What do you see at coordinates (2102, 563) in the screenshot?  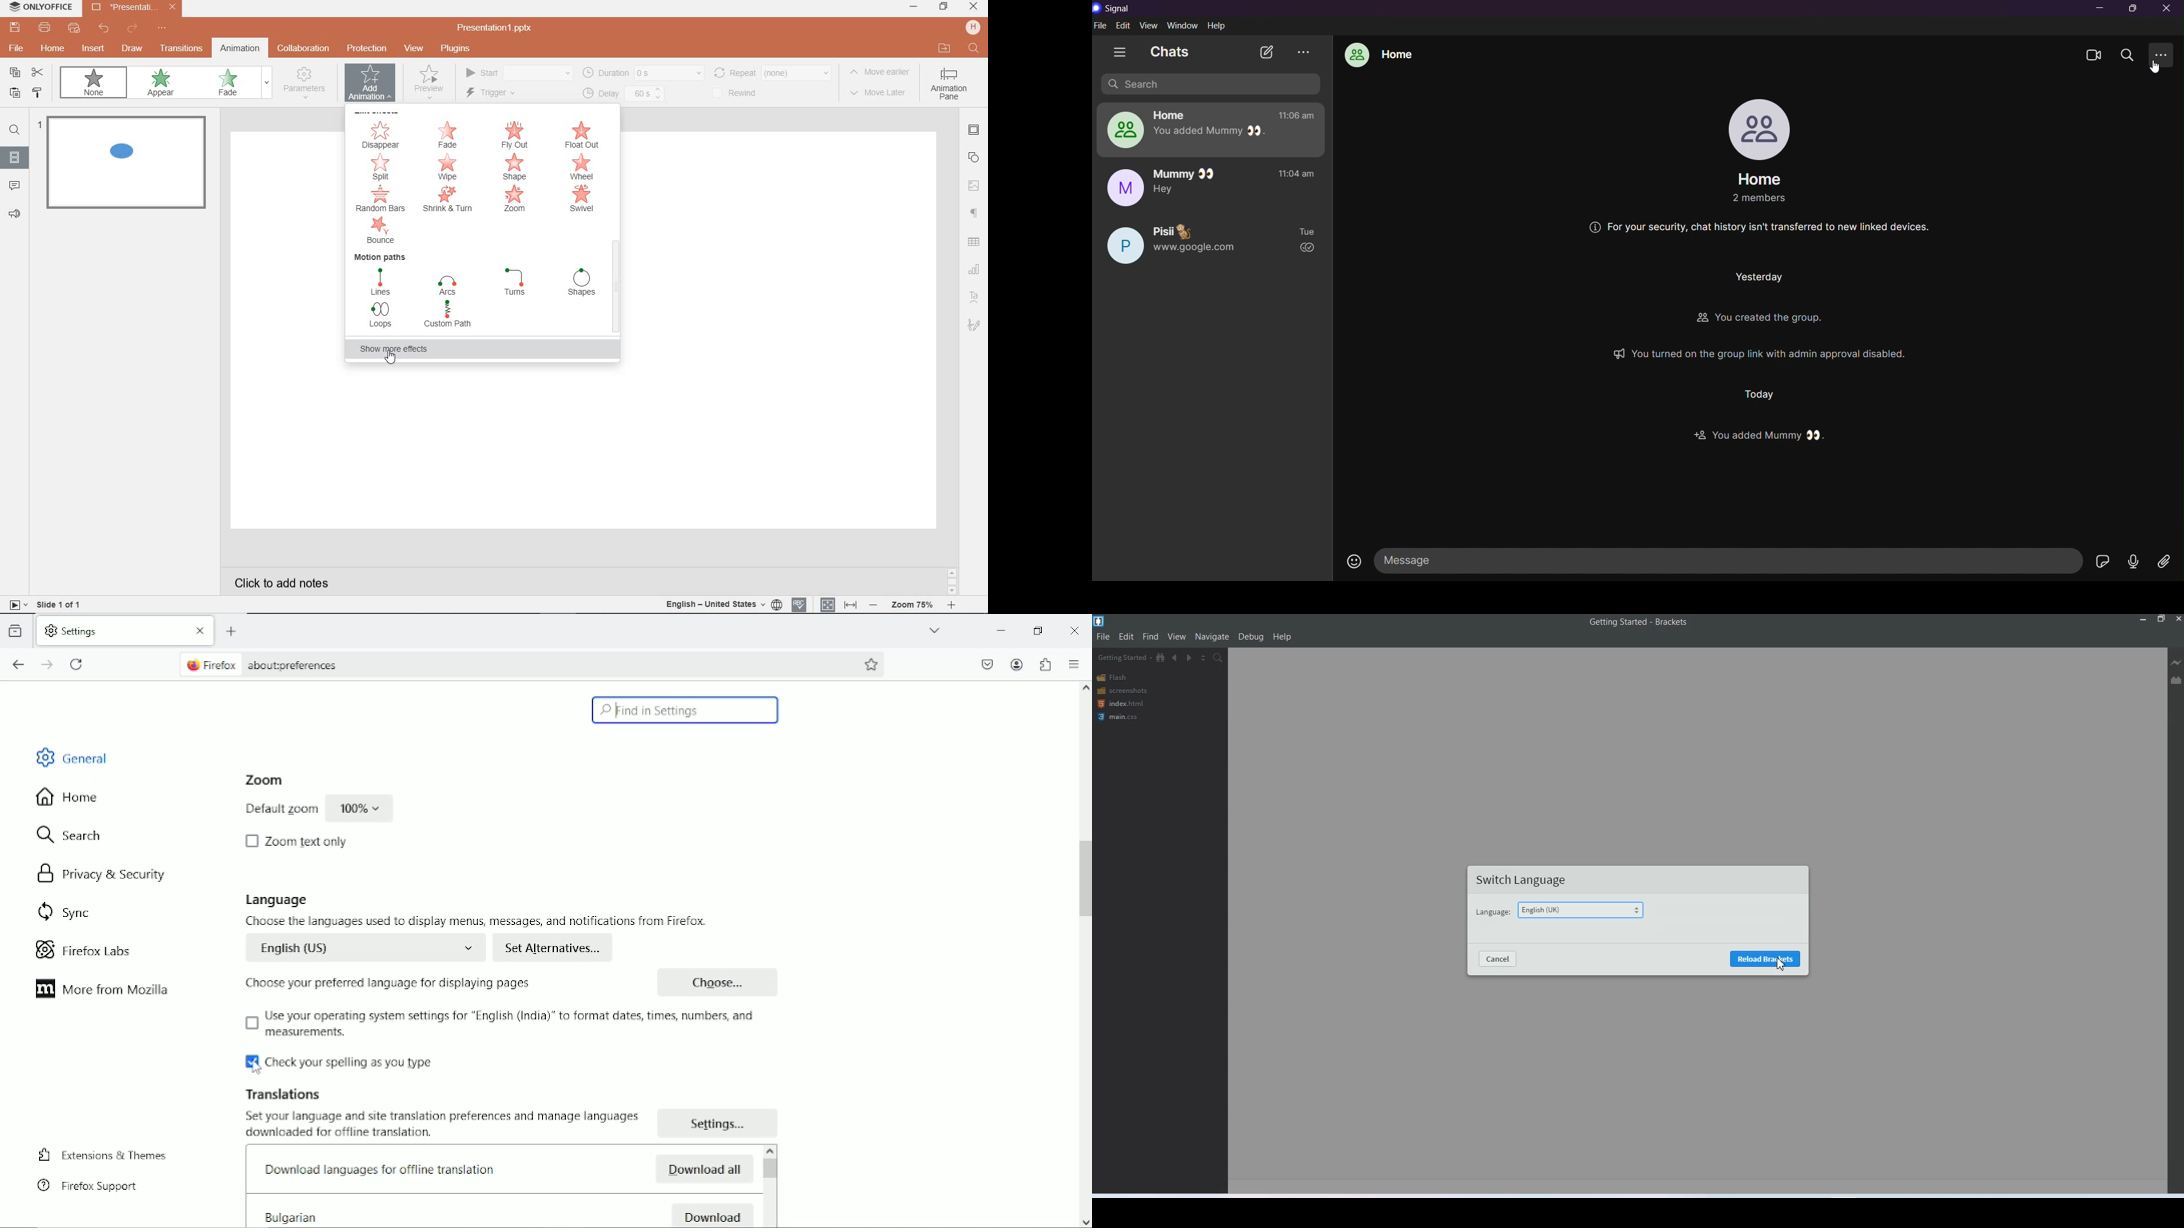 I see `stickers` at bounding box center [2102, 563].